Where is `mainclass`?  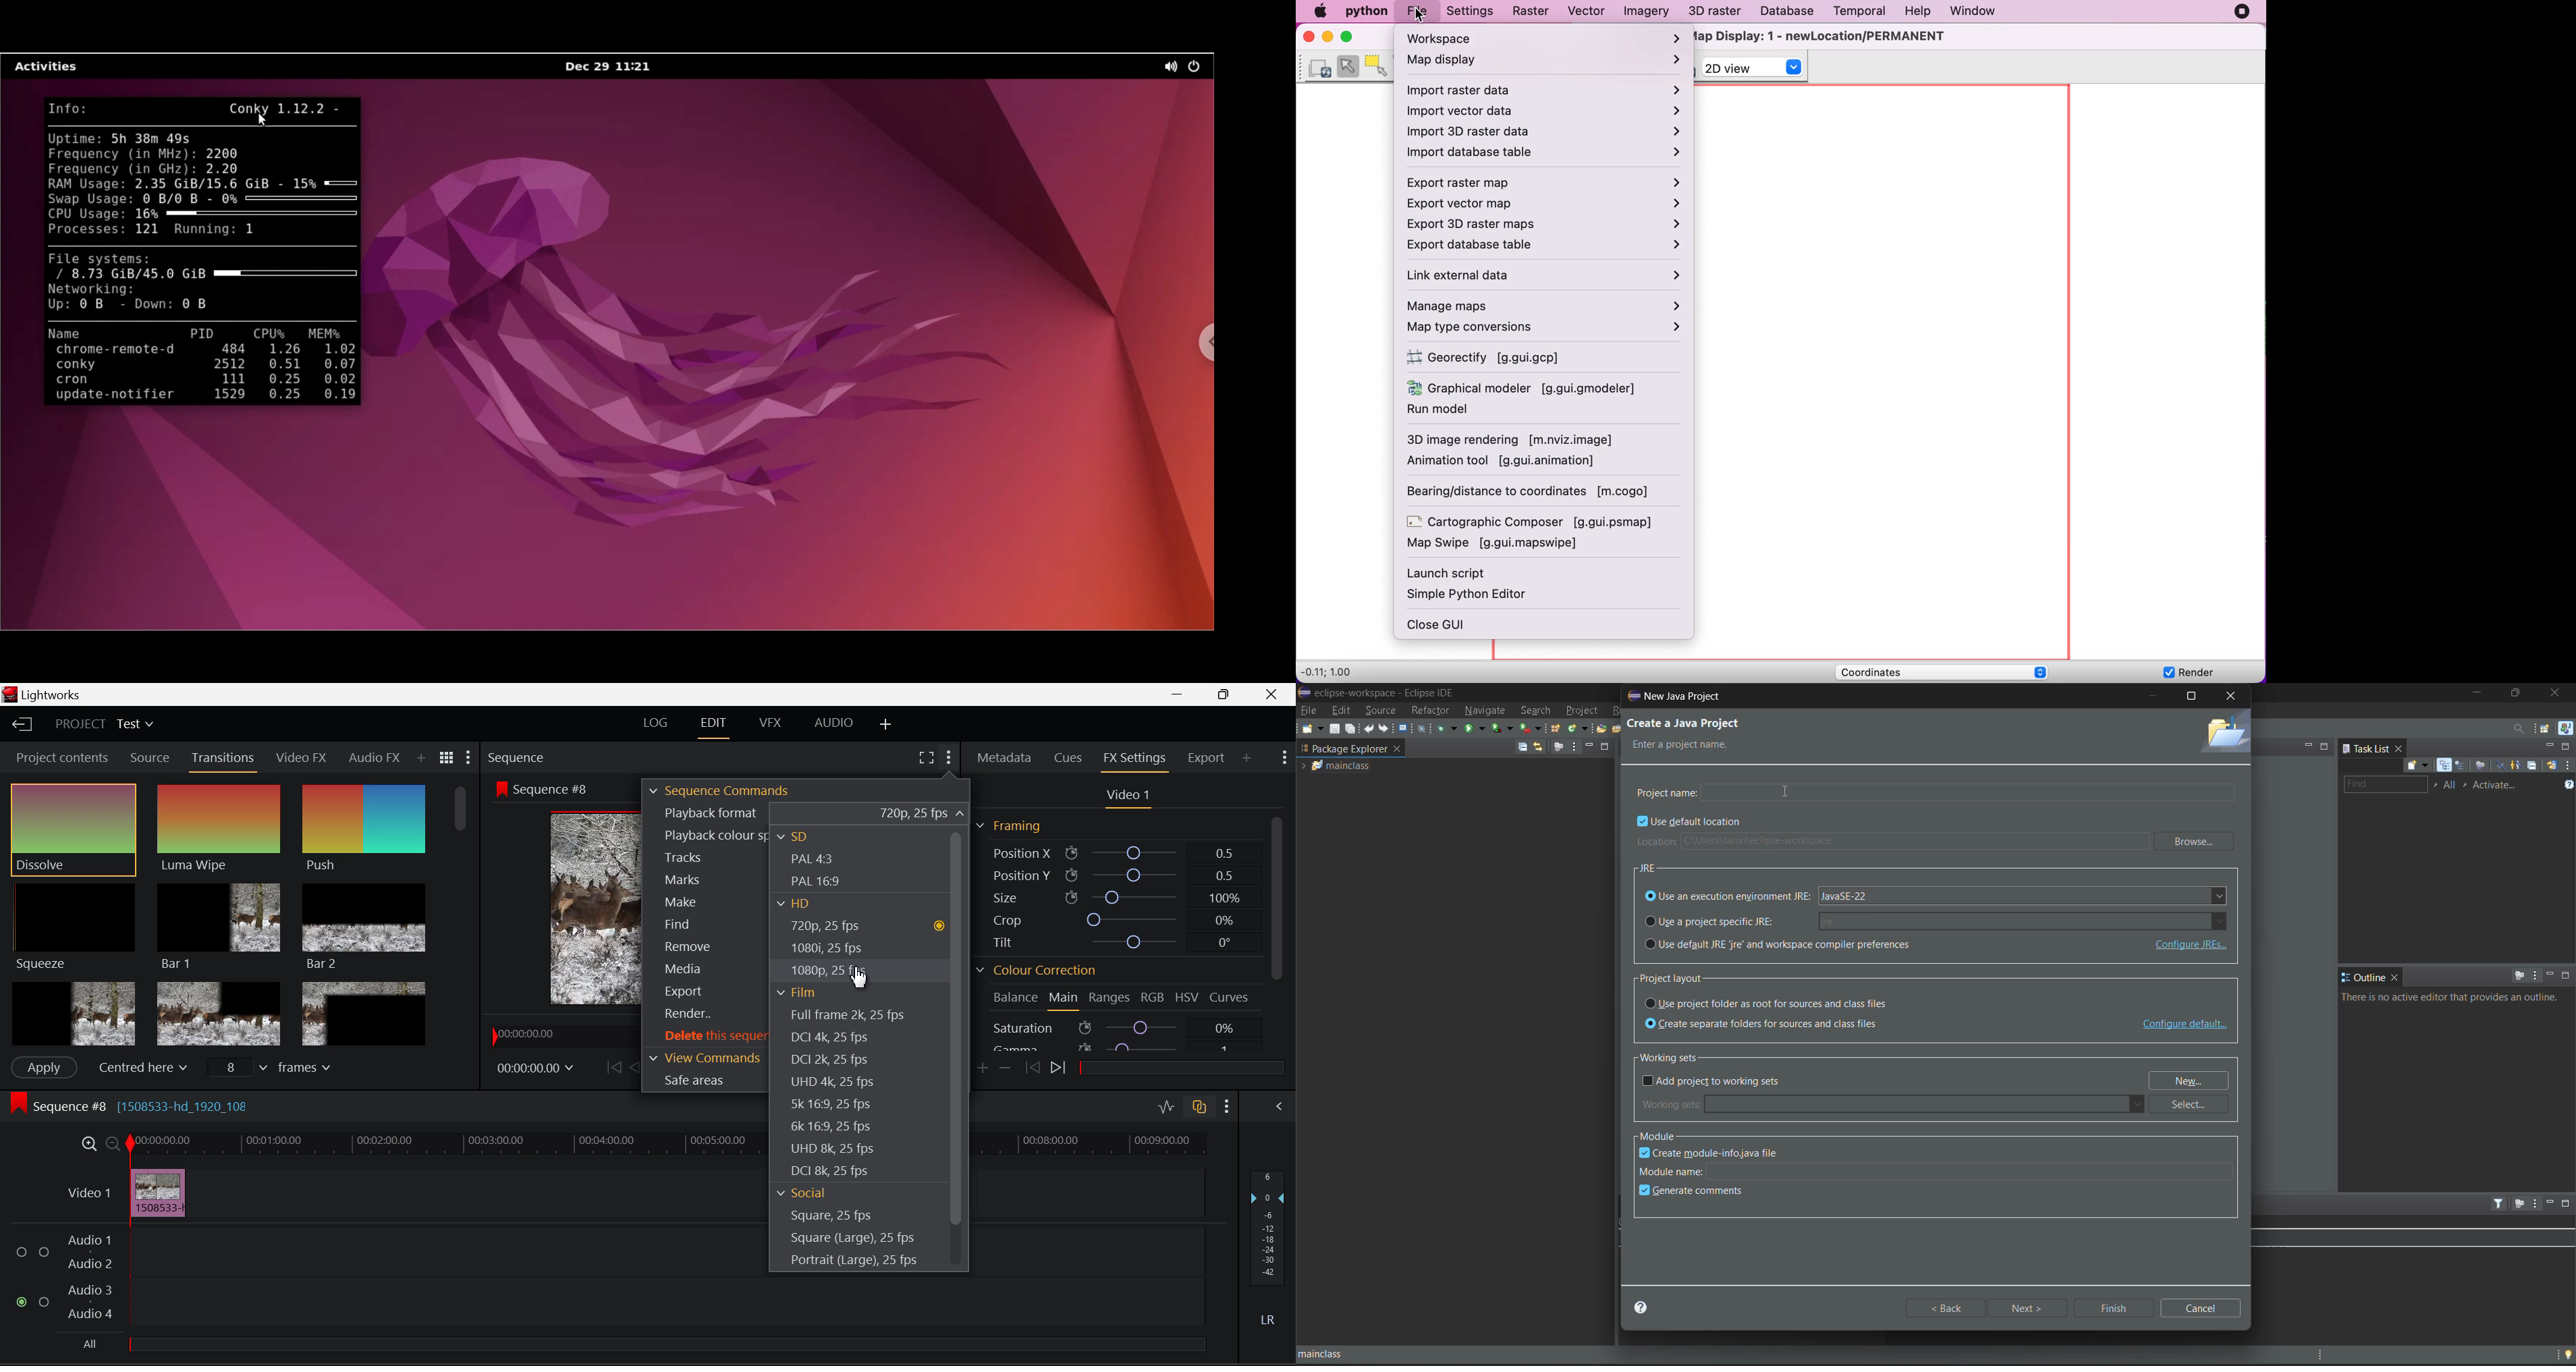 mainclass is located at coordinates (1353, 766).